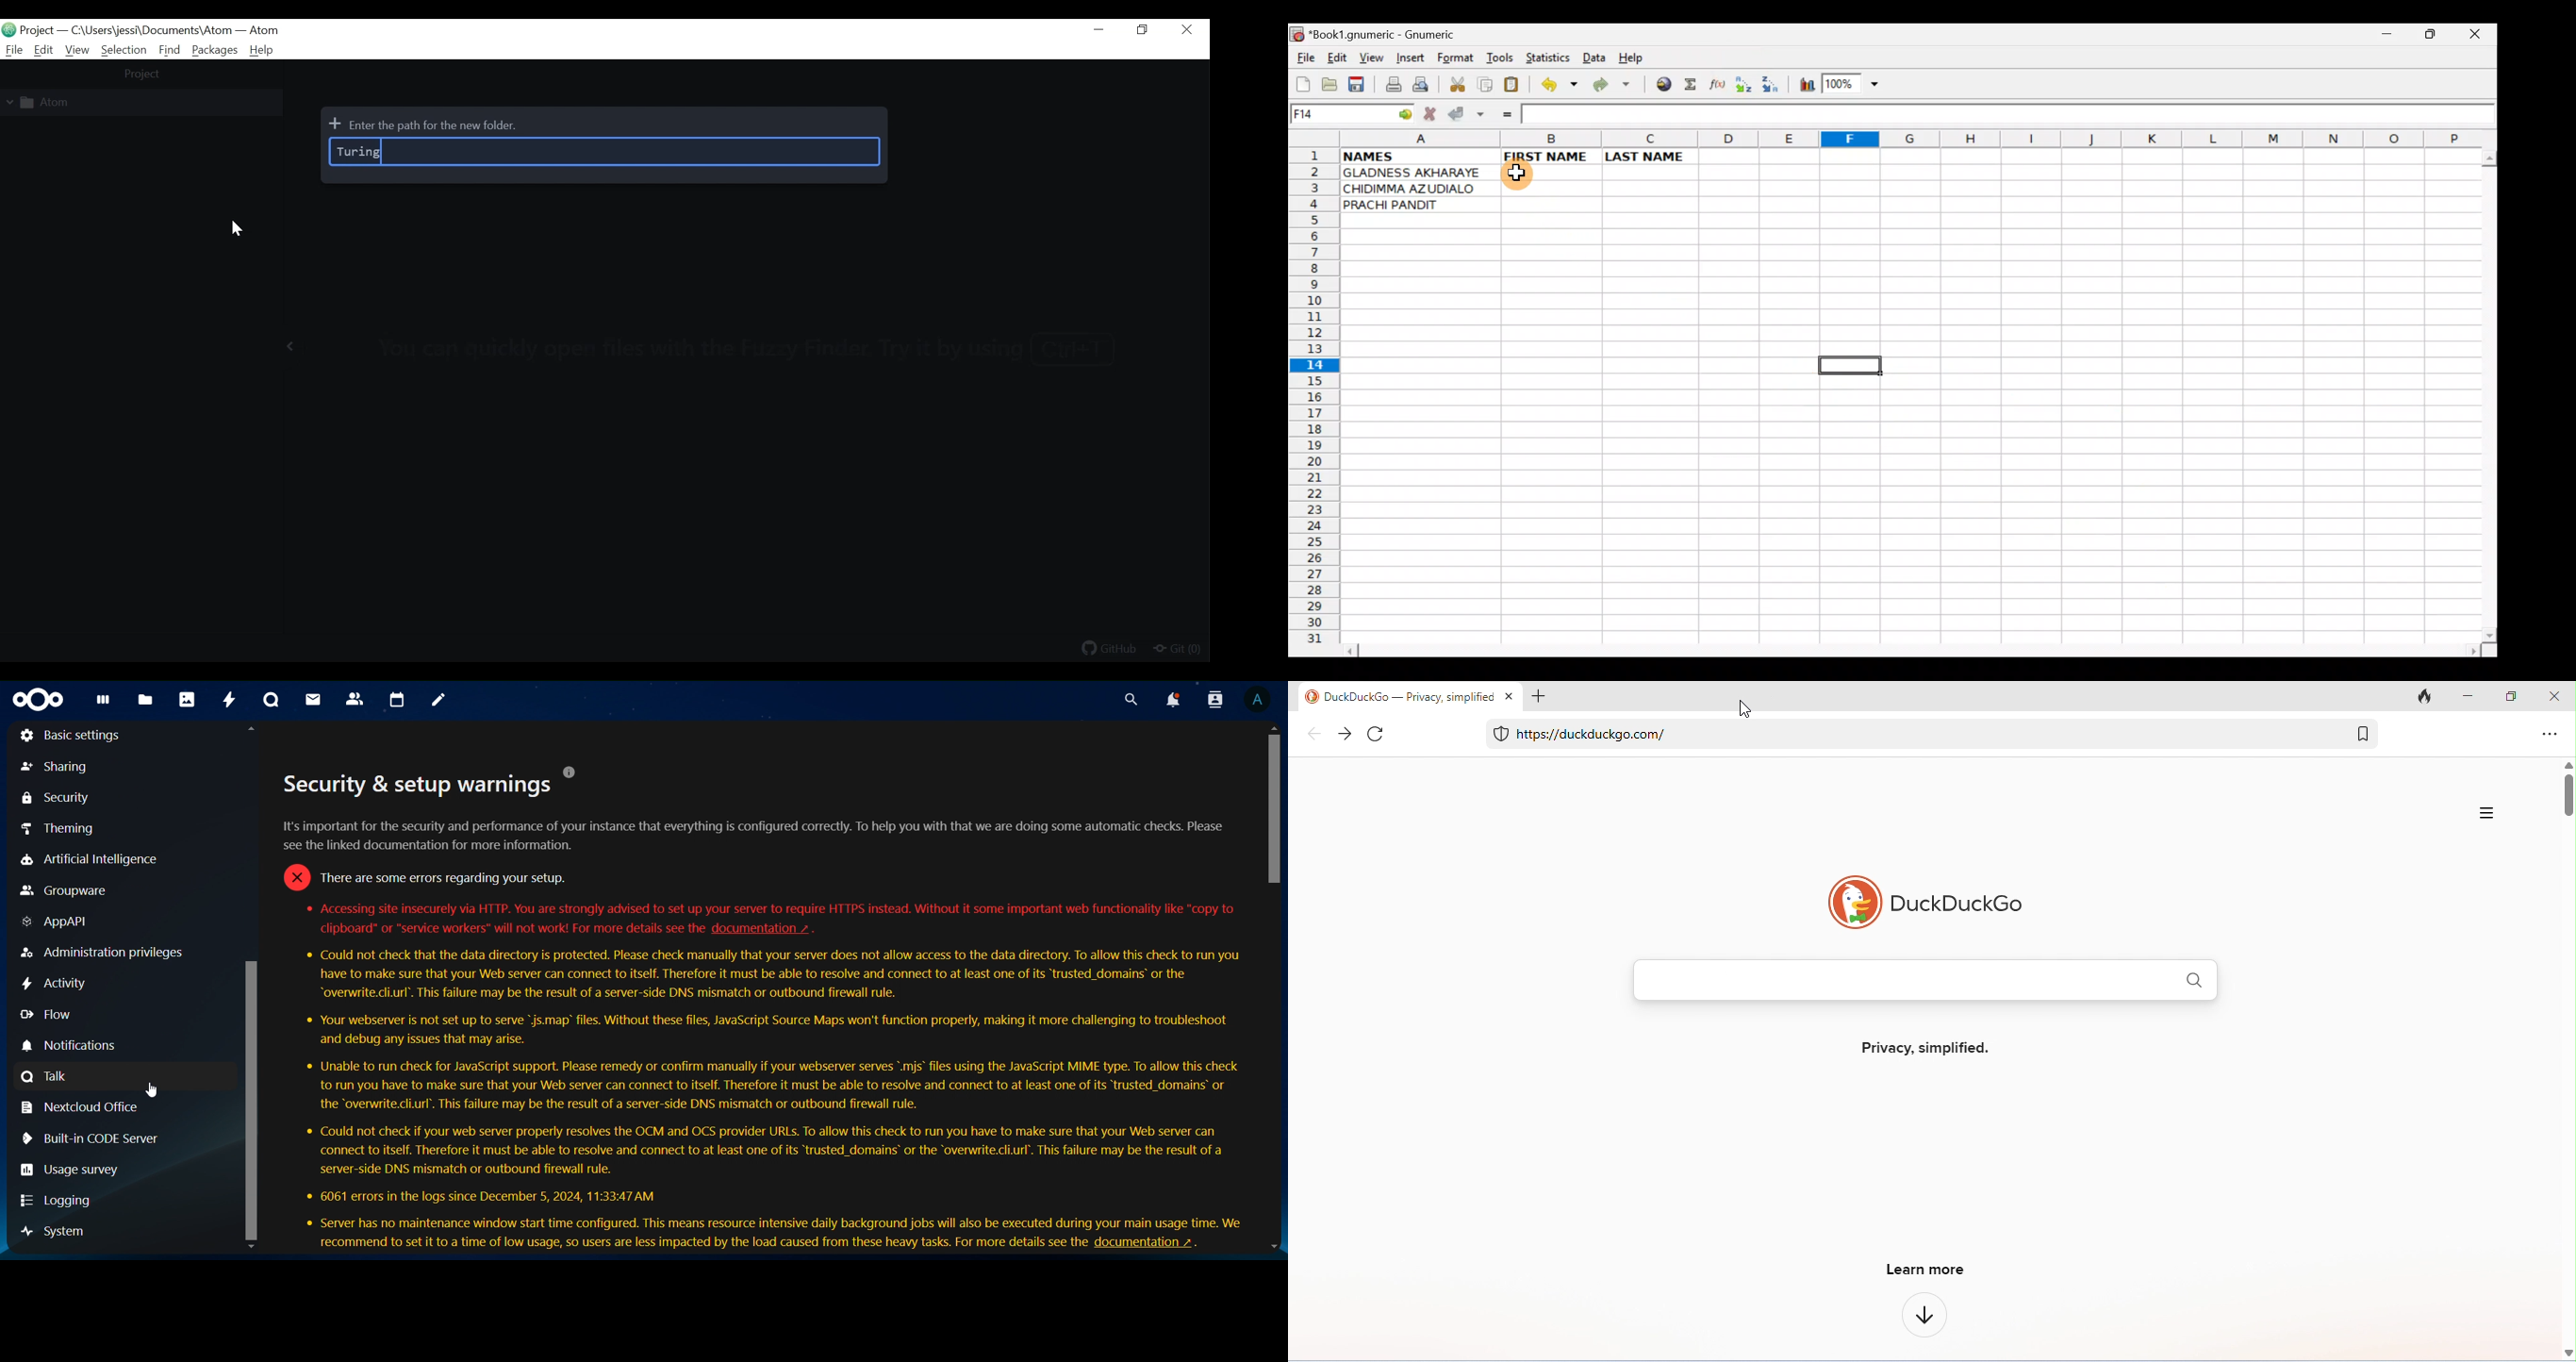 This screenshot has height=1372, width=2576. I want to click on close, so click(1511, 695).